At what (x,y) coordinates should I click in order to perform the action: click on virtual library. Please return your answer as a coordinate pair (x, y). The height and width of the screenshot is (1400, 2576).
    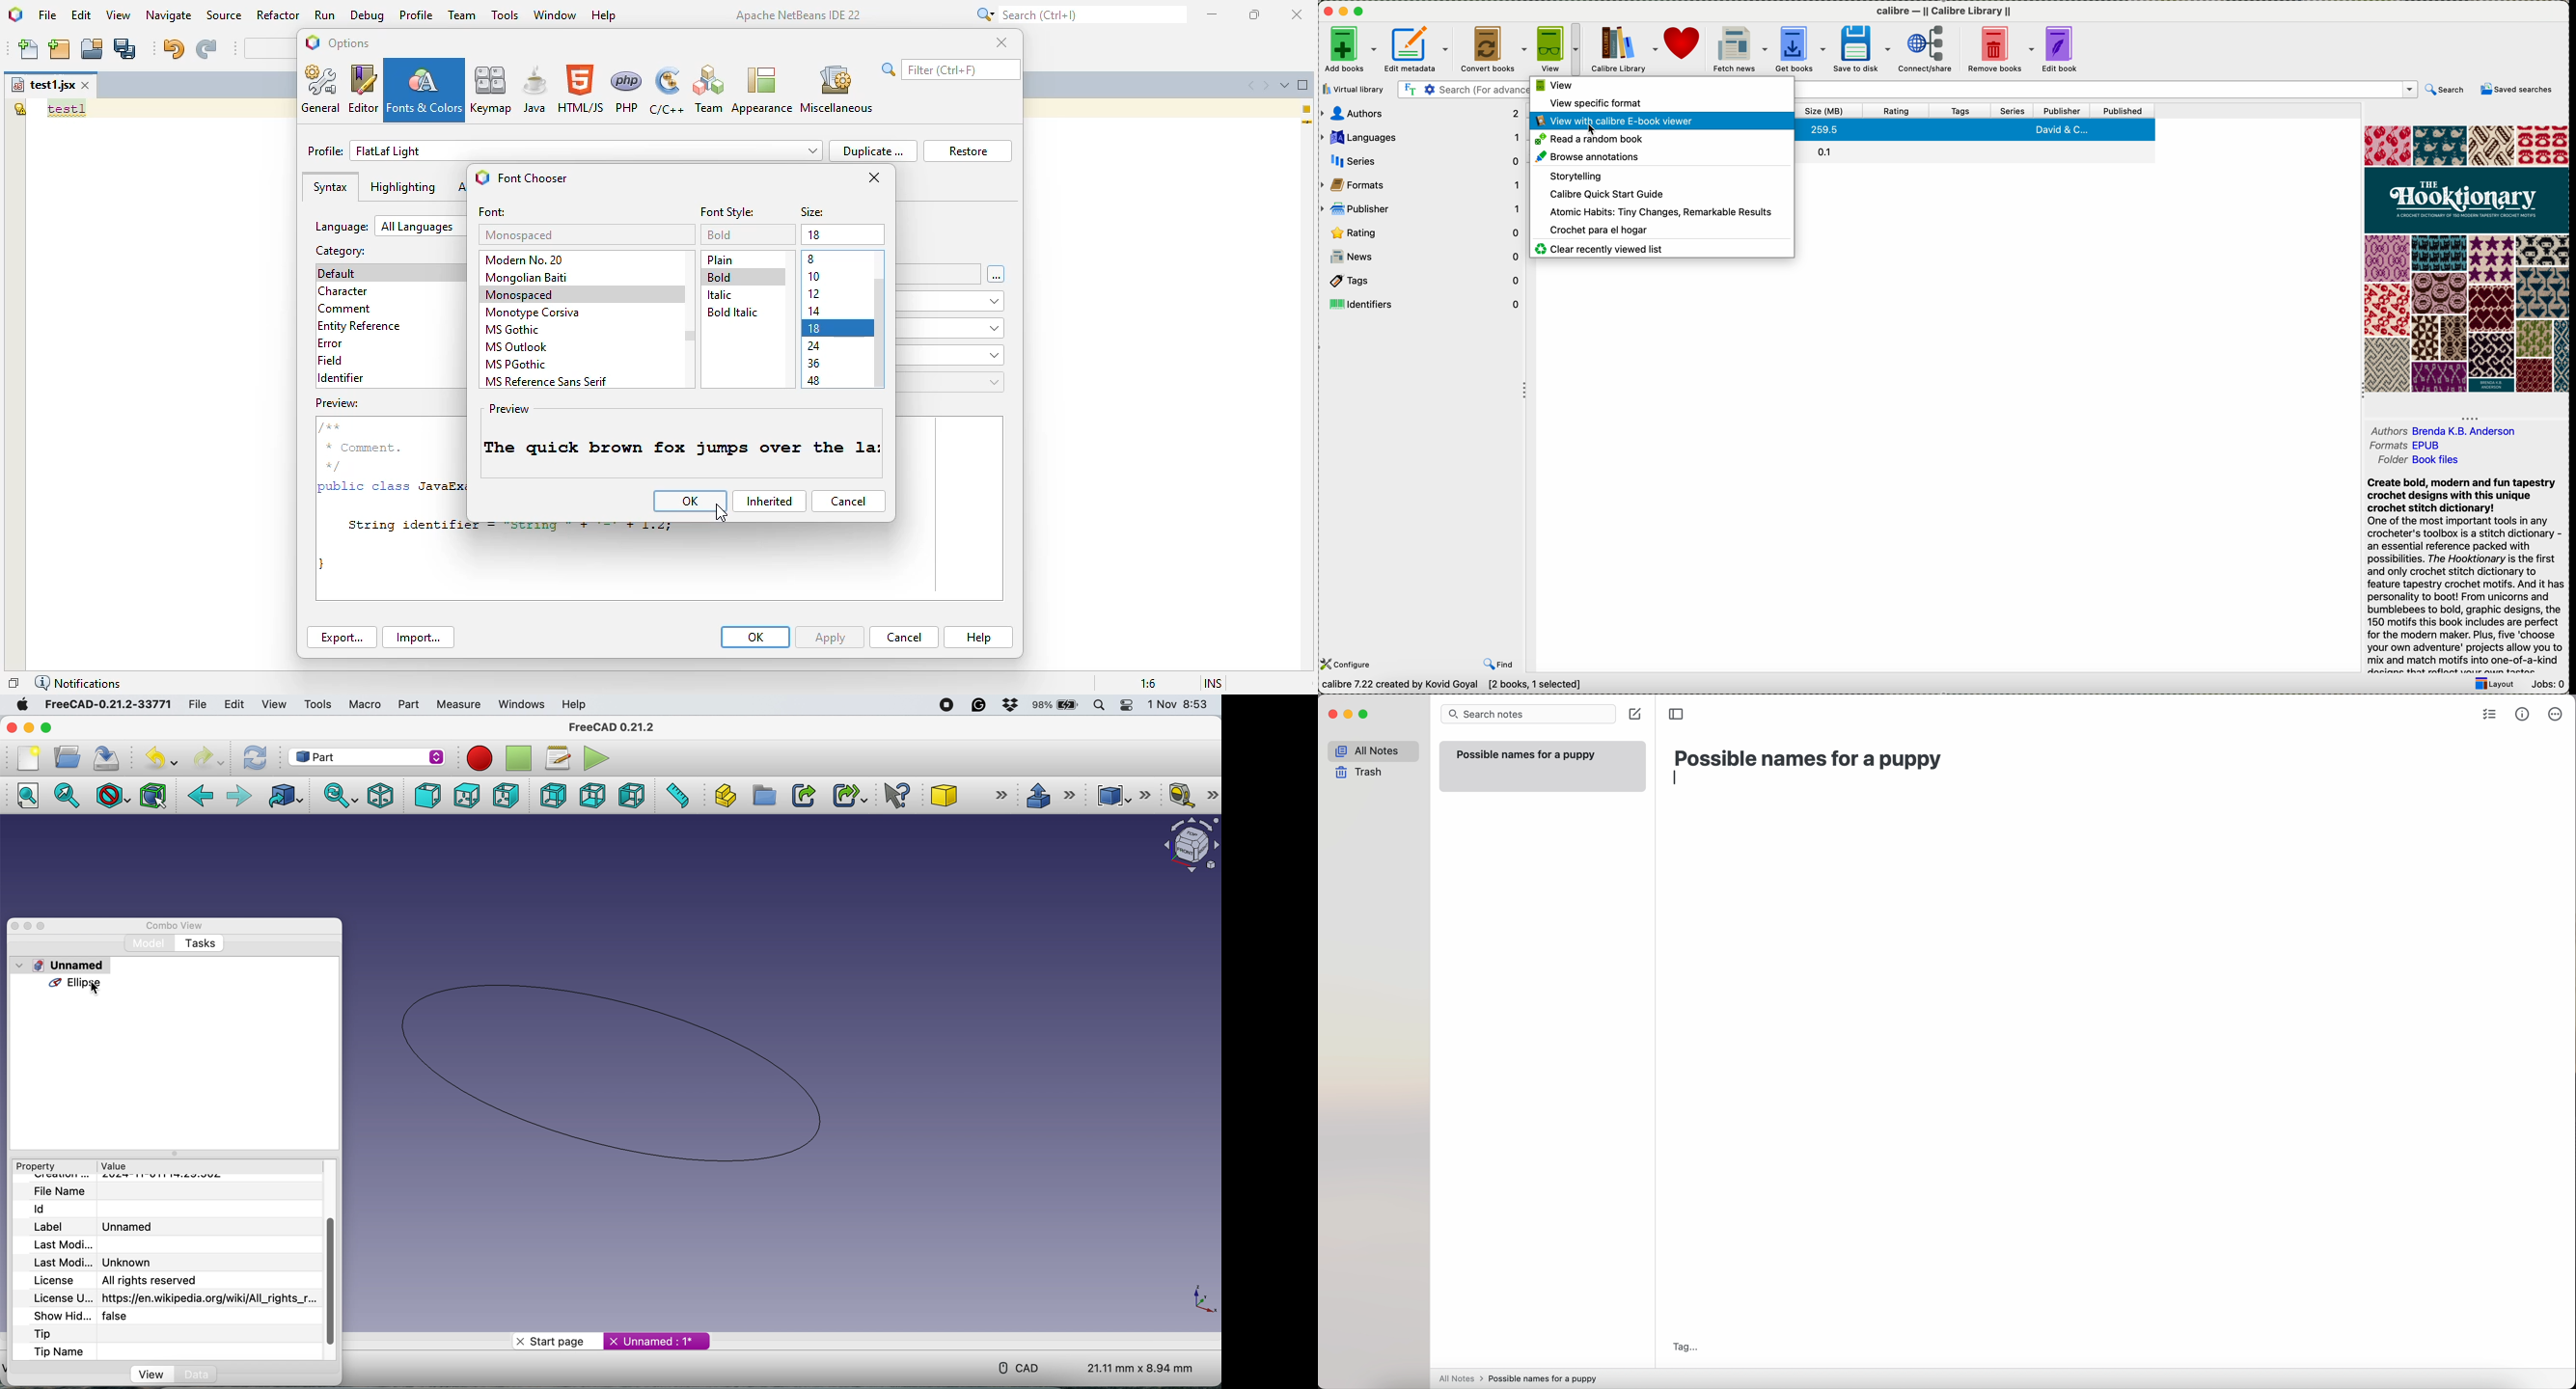
    Looking at the image, I should click on (1356, 89).